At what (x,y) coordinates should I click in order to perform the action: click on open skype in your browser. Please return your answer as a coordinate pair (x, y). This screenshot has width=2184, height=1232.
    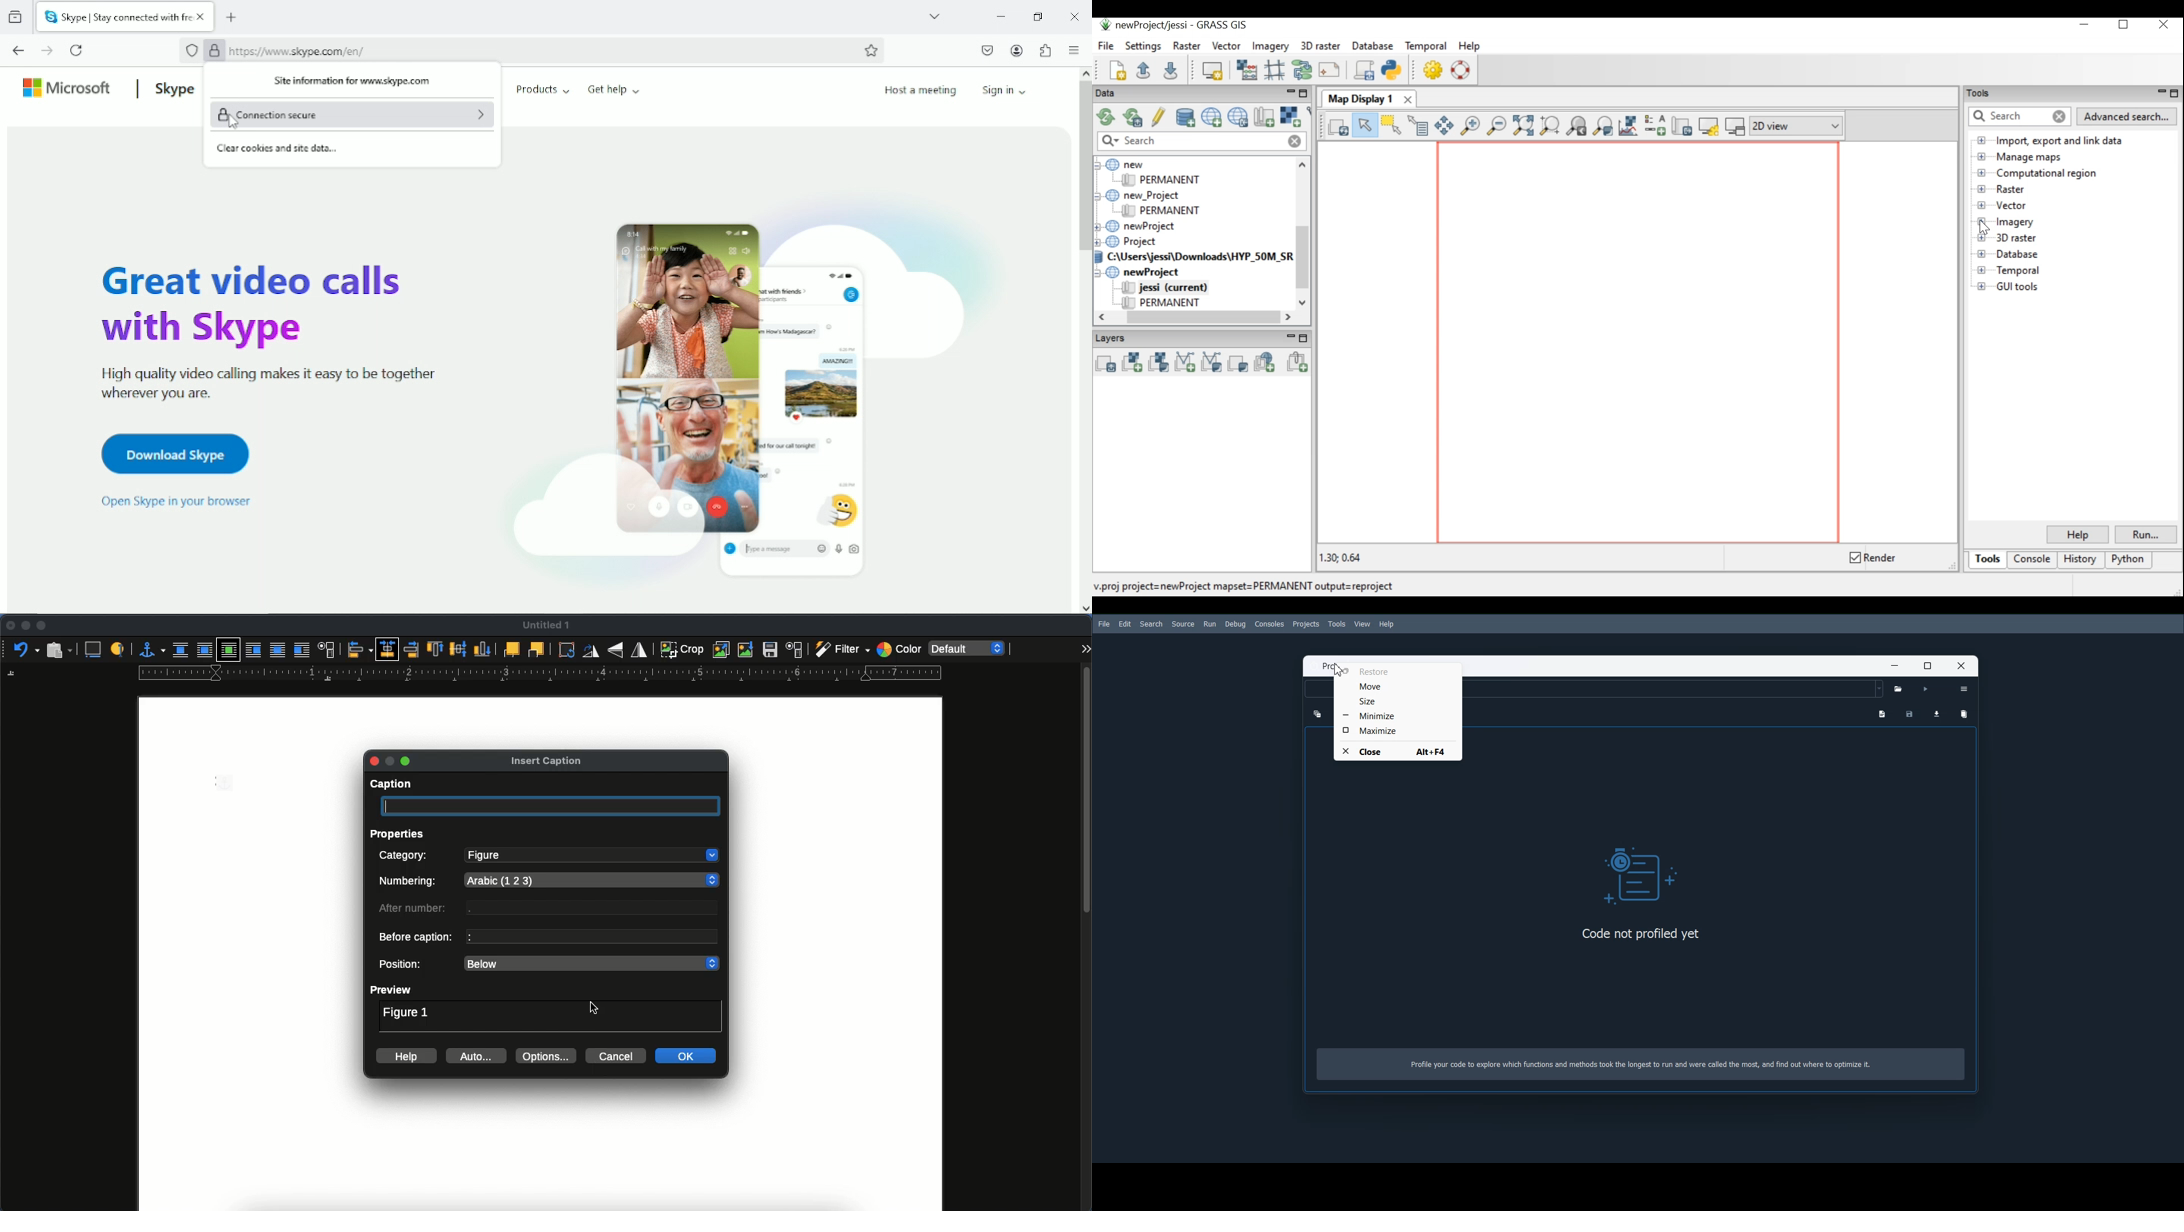
    Looking at the image, I should click on (175, 501).